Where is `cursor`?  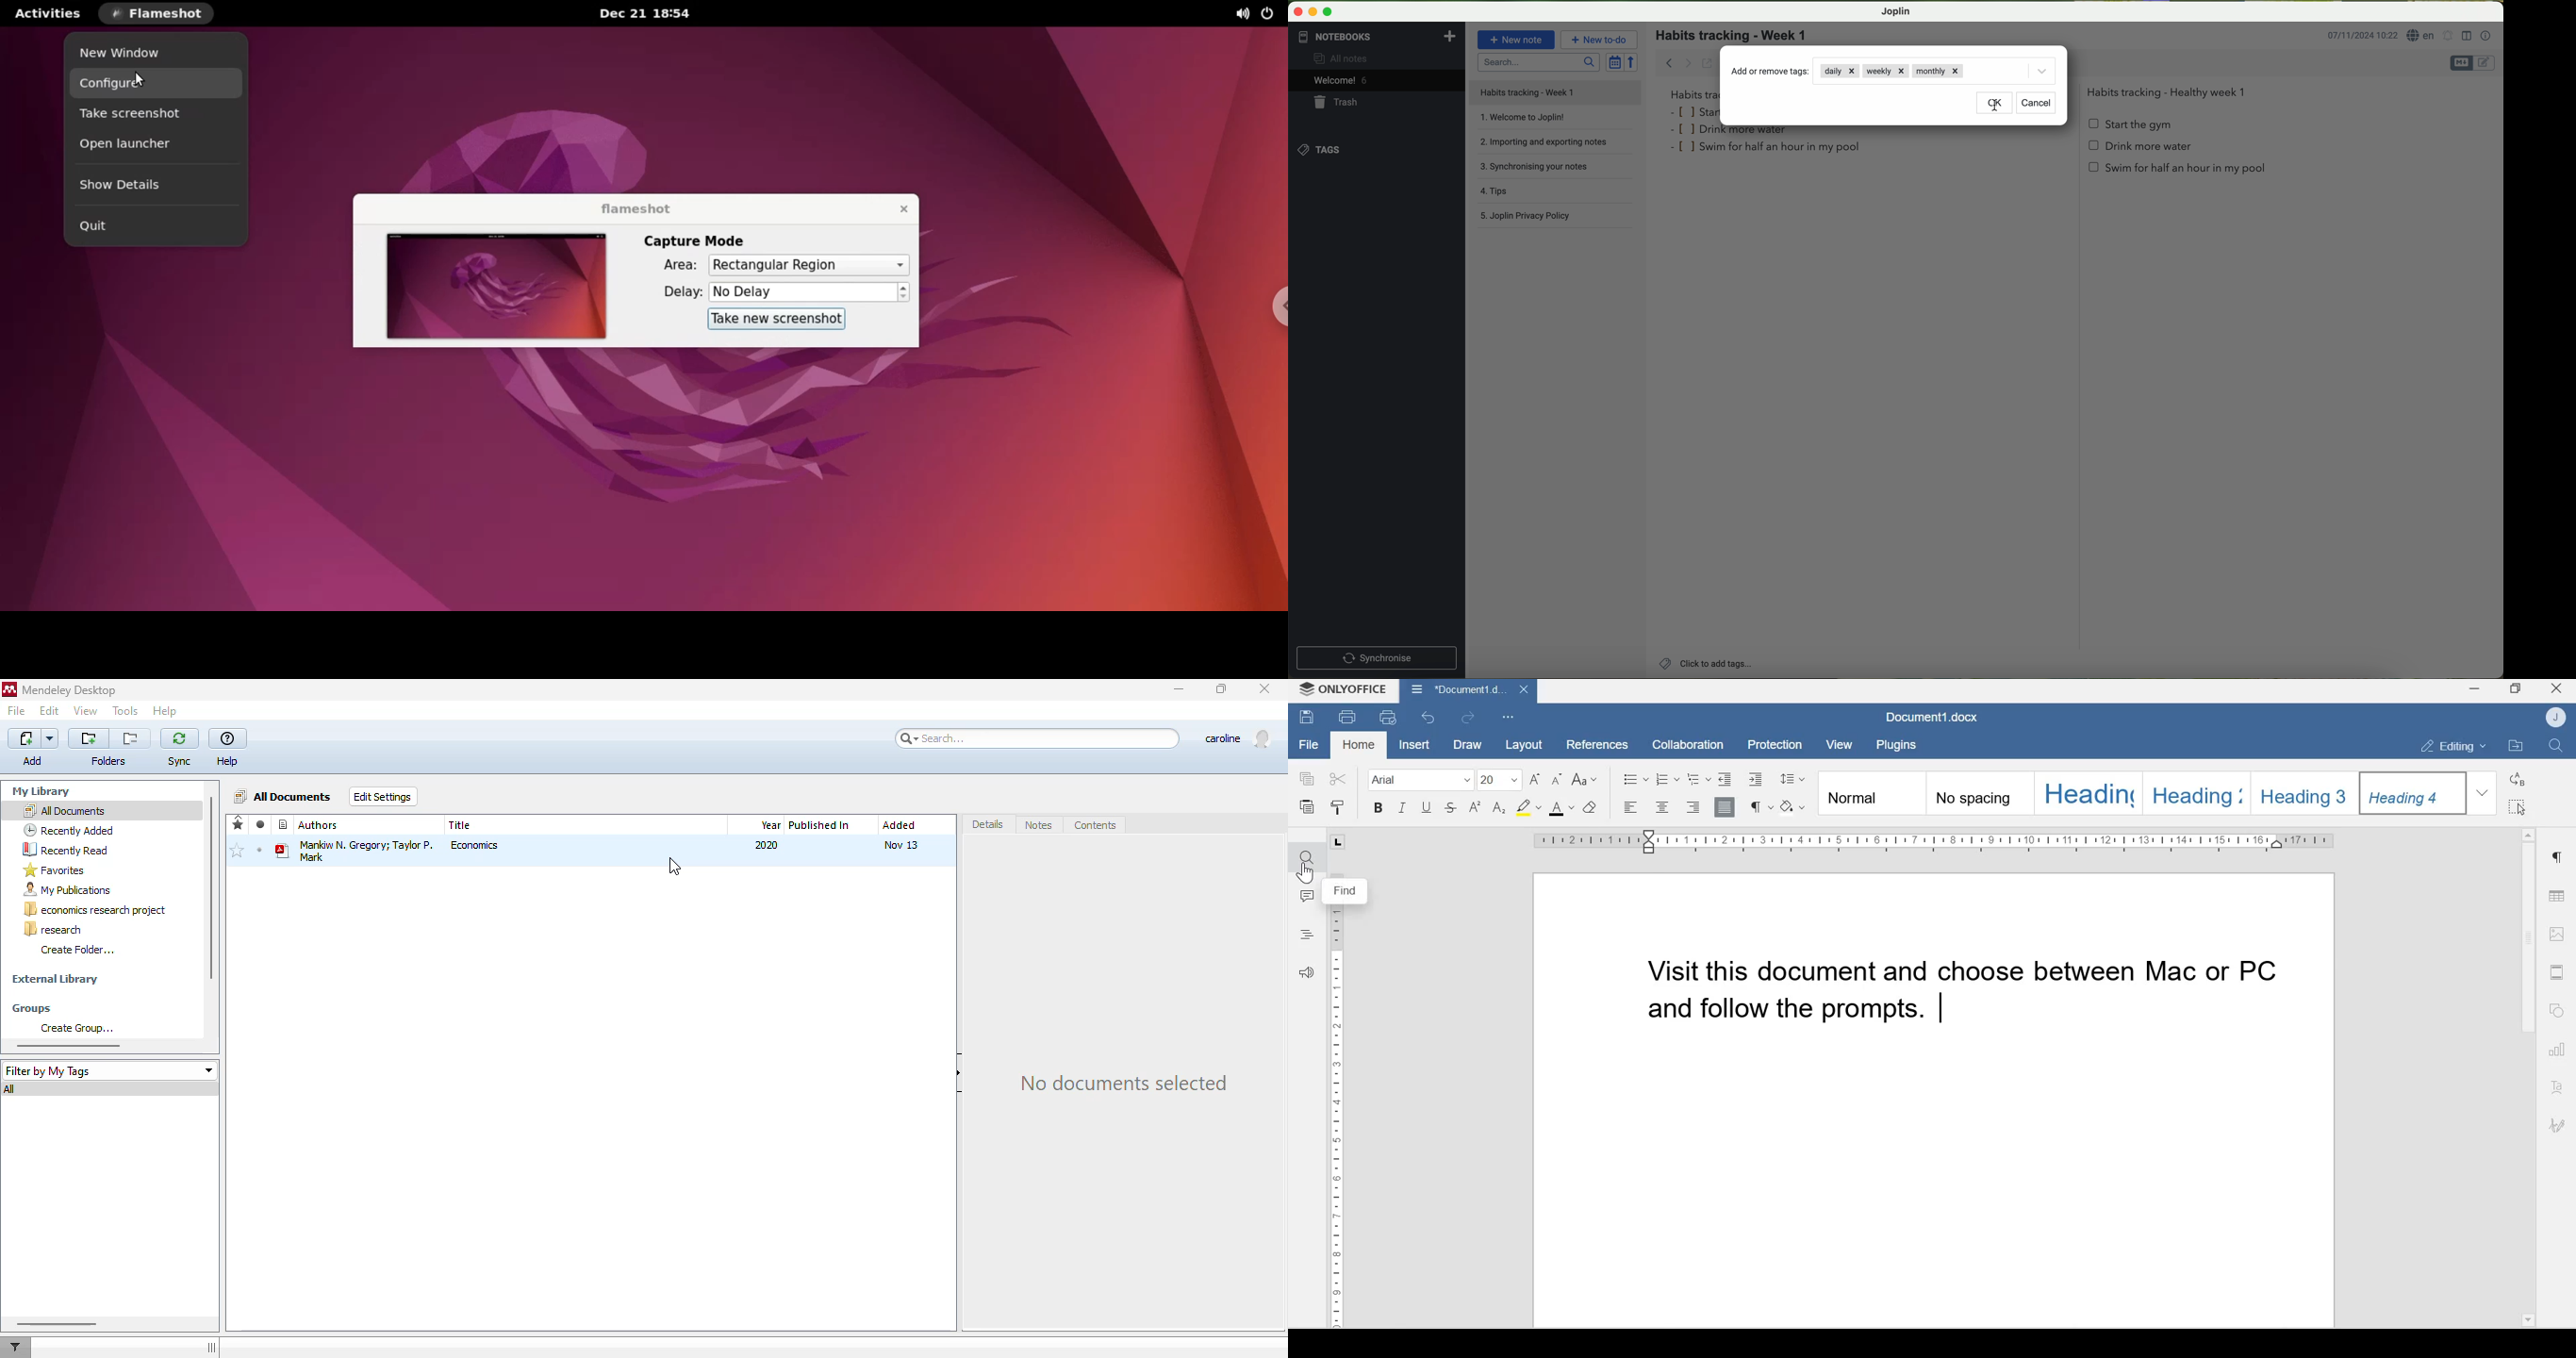 cursor is located at coordinates (1998, 107).